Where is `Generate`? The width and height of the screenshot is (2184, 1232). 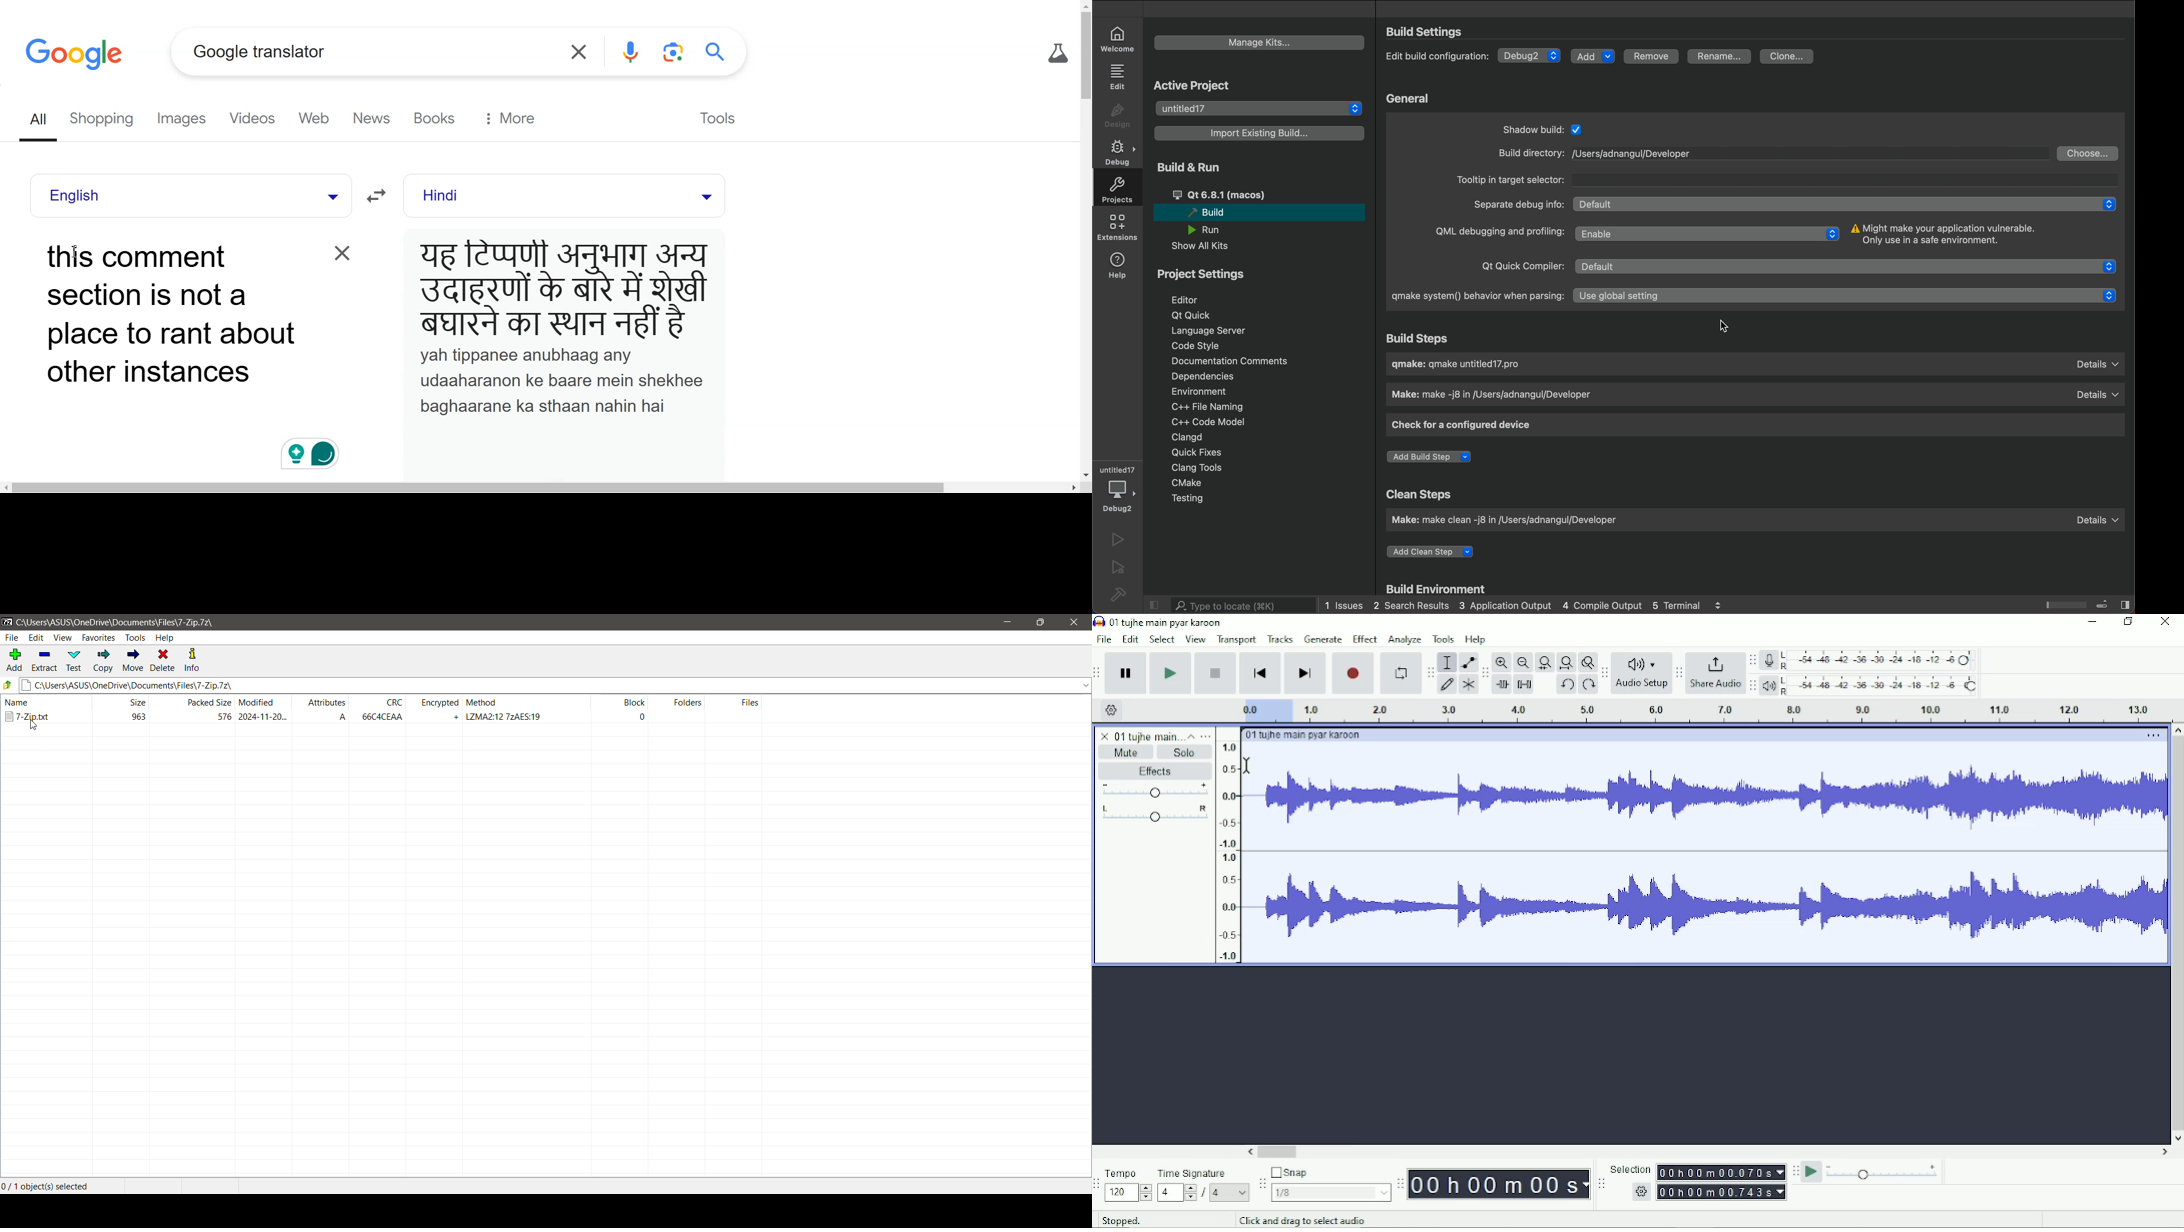
Generate is located at coordinates (1323, 639).